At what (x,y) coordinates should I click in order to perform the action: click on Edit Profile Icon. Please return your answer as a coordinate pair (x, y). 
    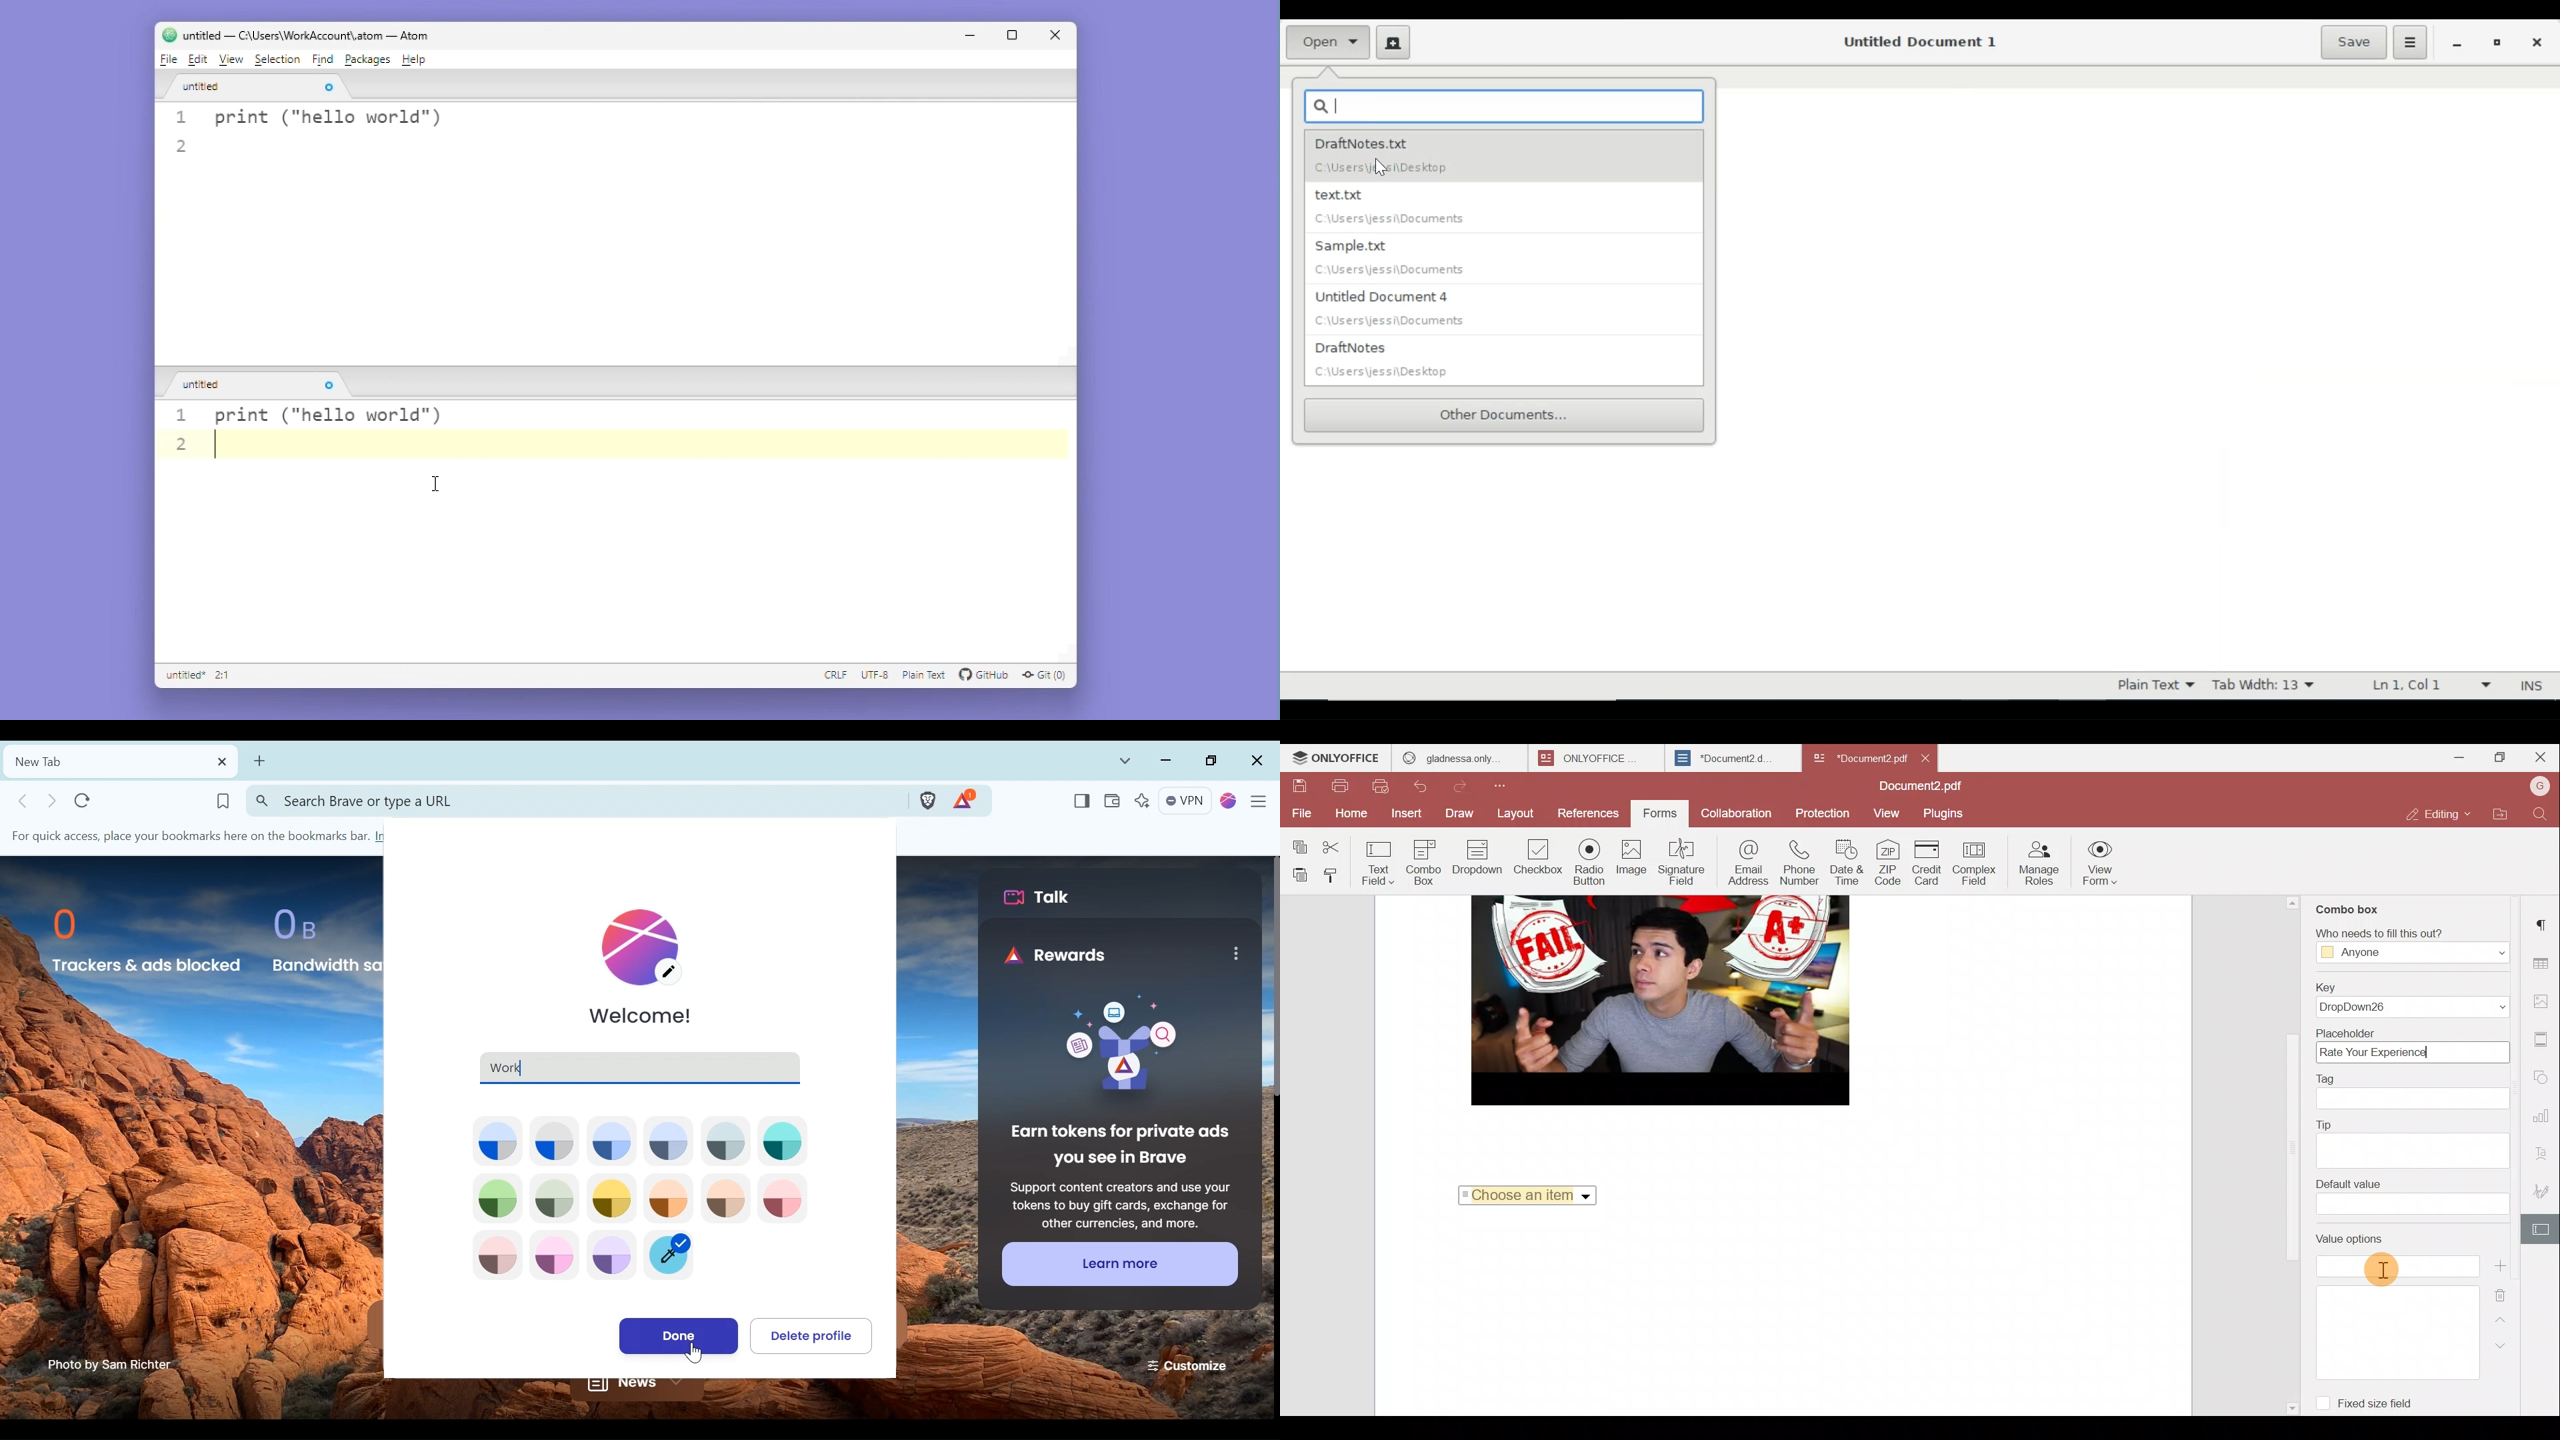
    Looking at the image, I should click on (646, 943).